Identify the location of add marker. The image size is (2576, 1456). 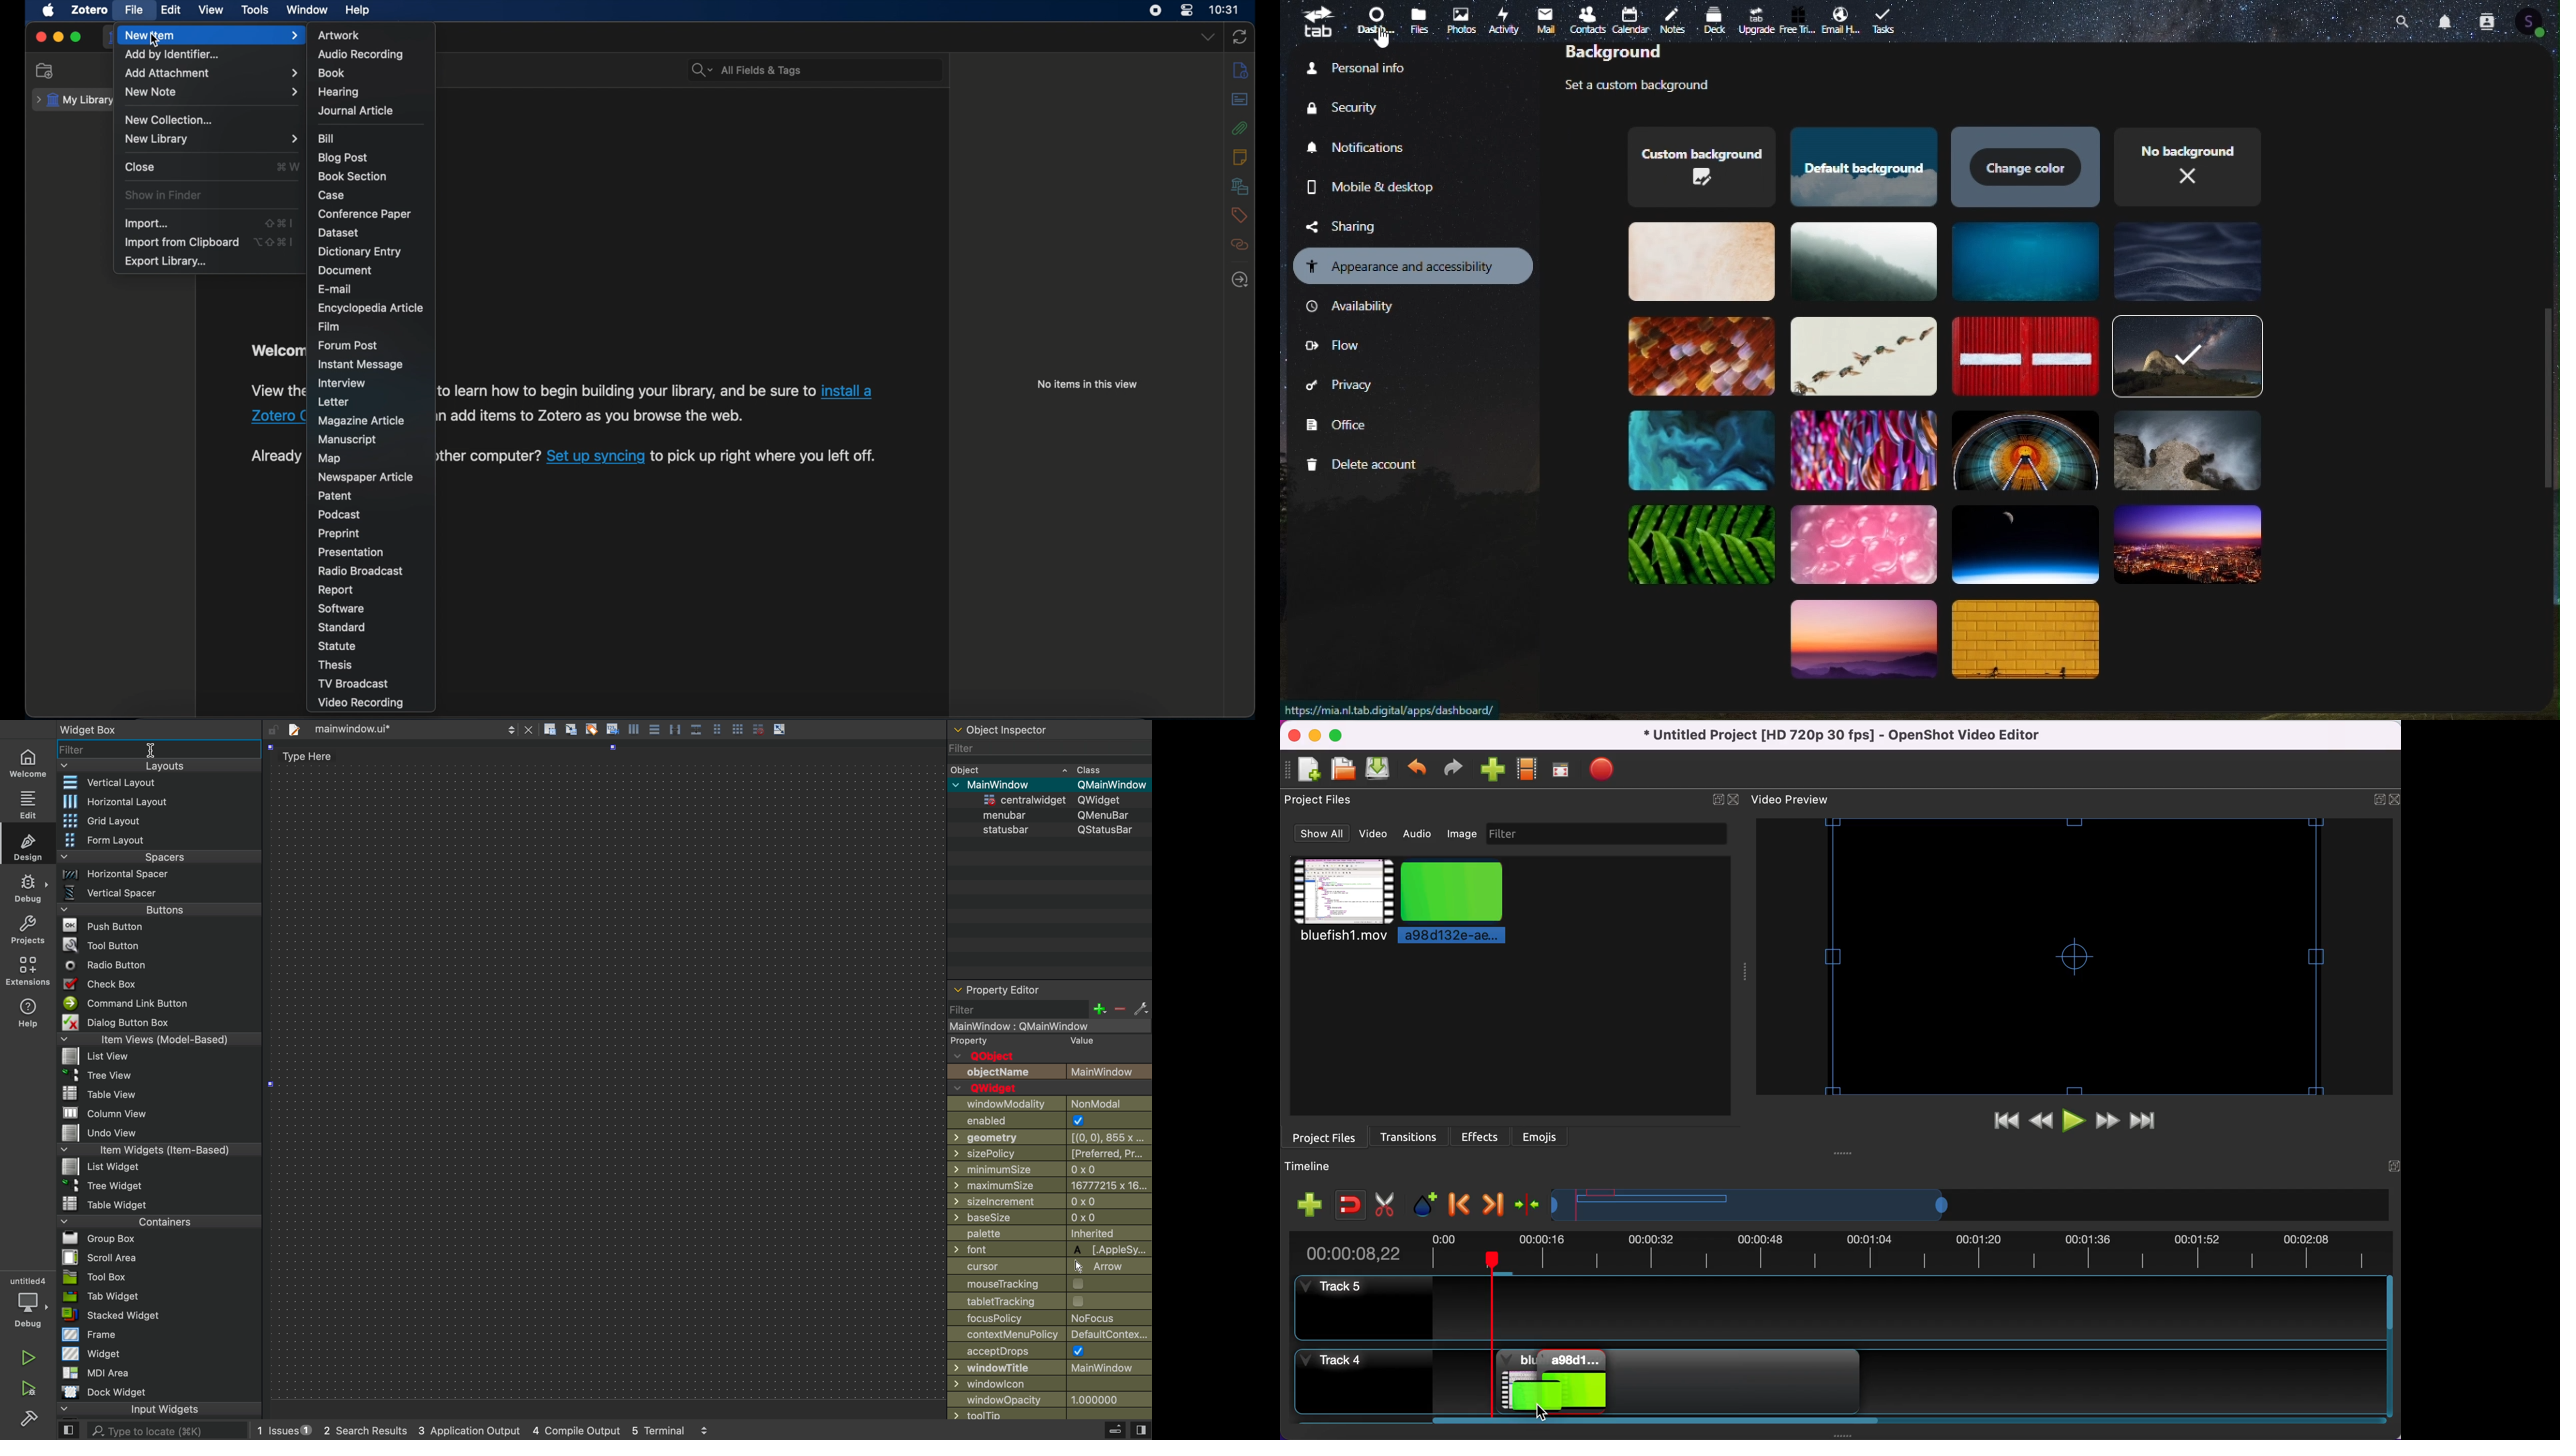
(1426, 1203).